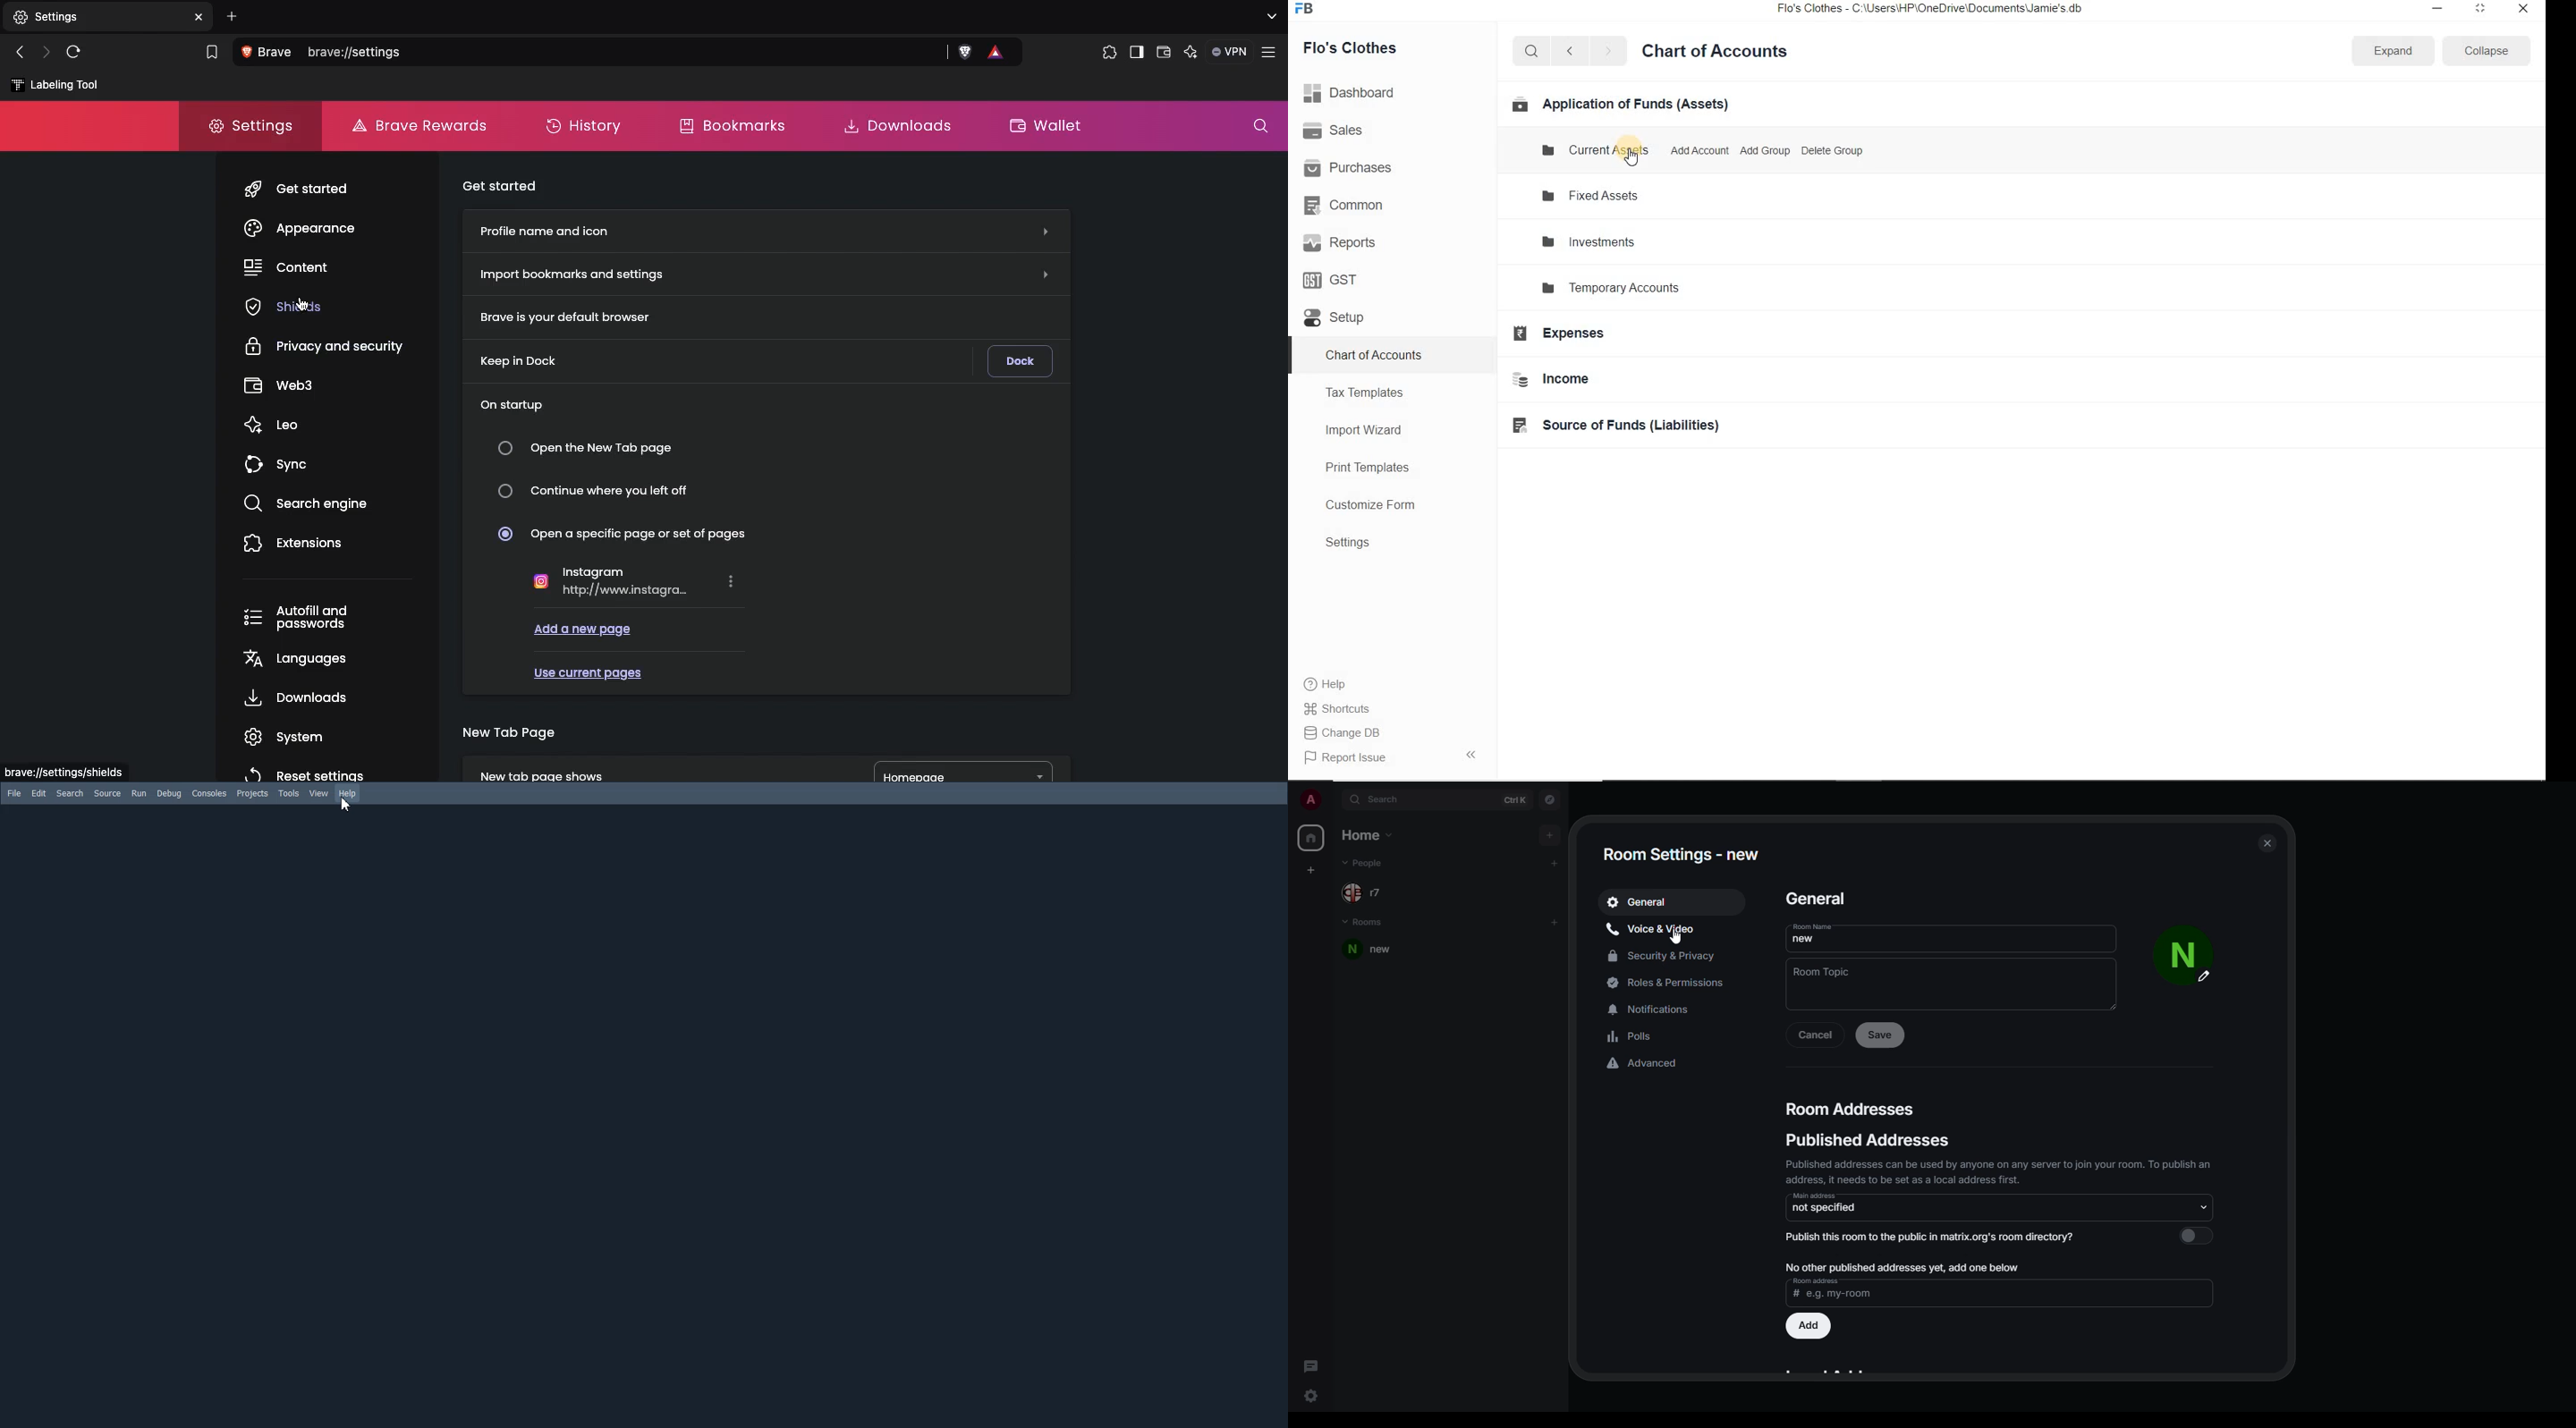 This screenshot has height=1428, width=2576. I want to click on Fixed Assets, so click(1615, 196).